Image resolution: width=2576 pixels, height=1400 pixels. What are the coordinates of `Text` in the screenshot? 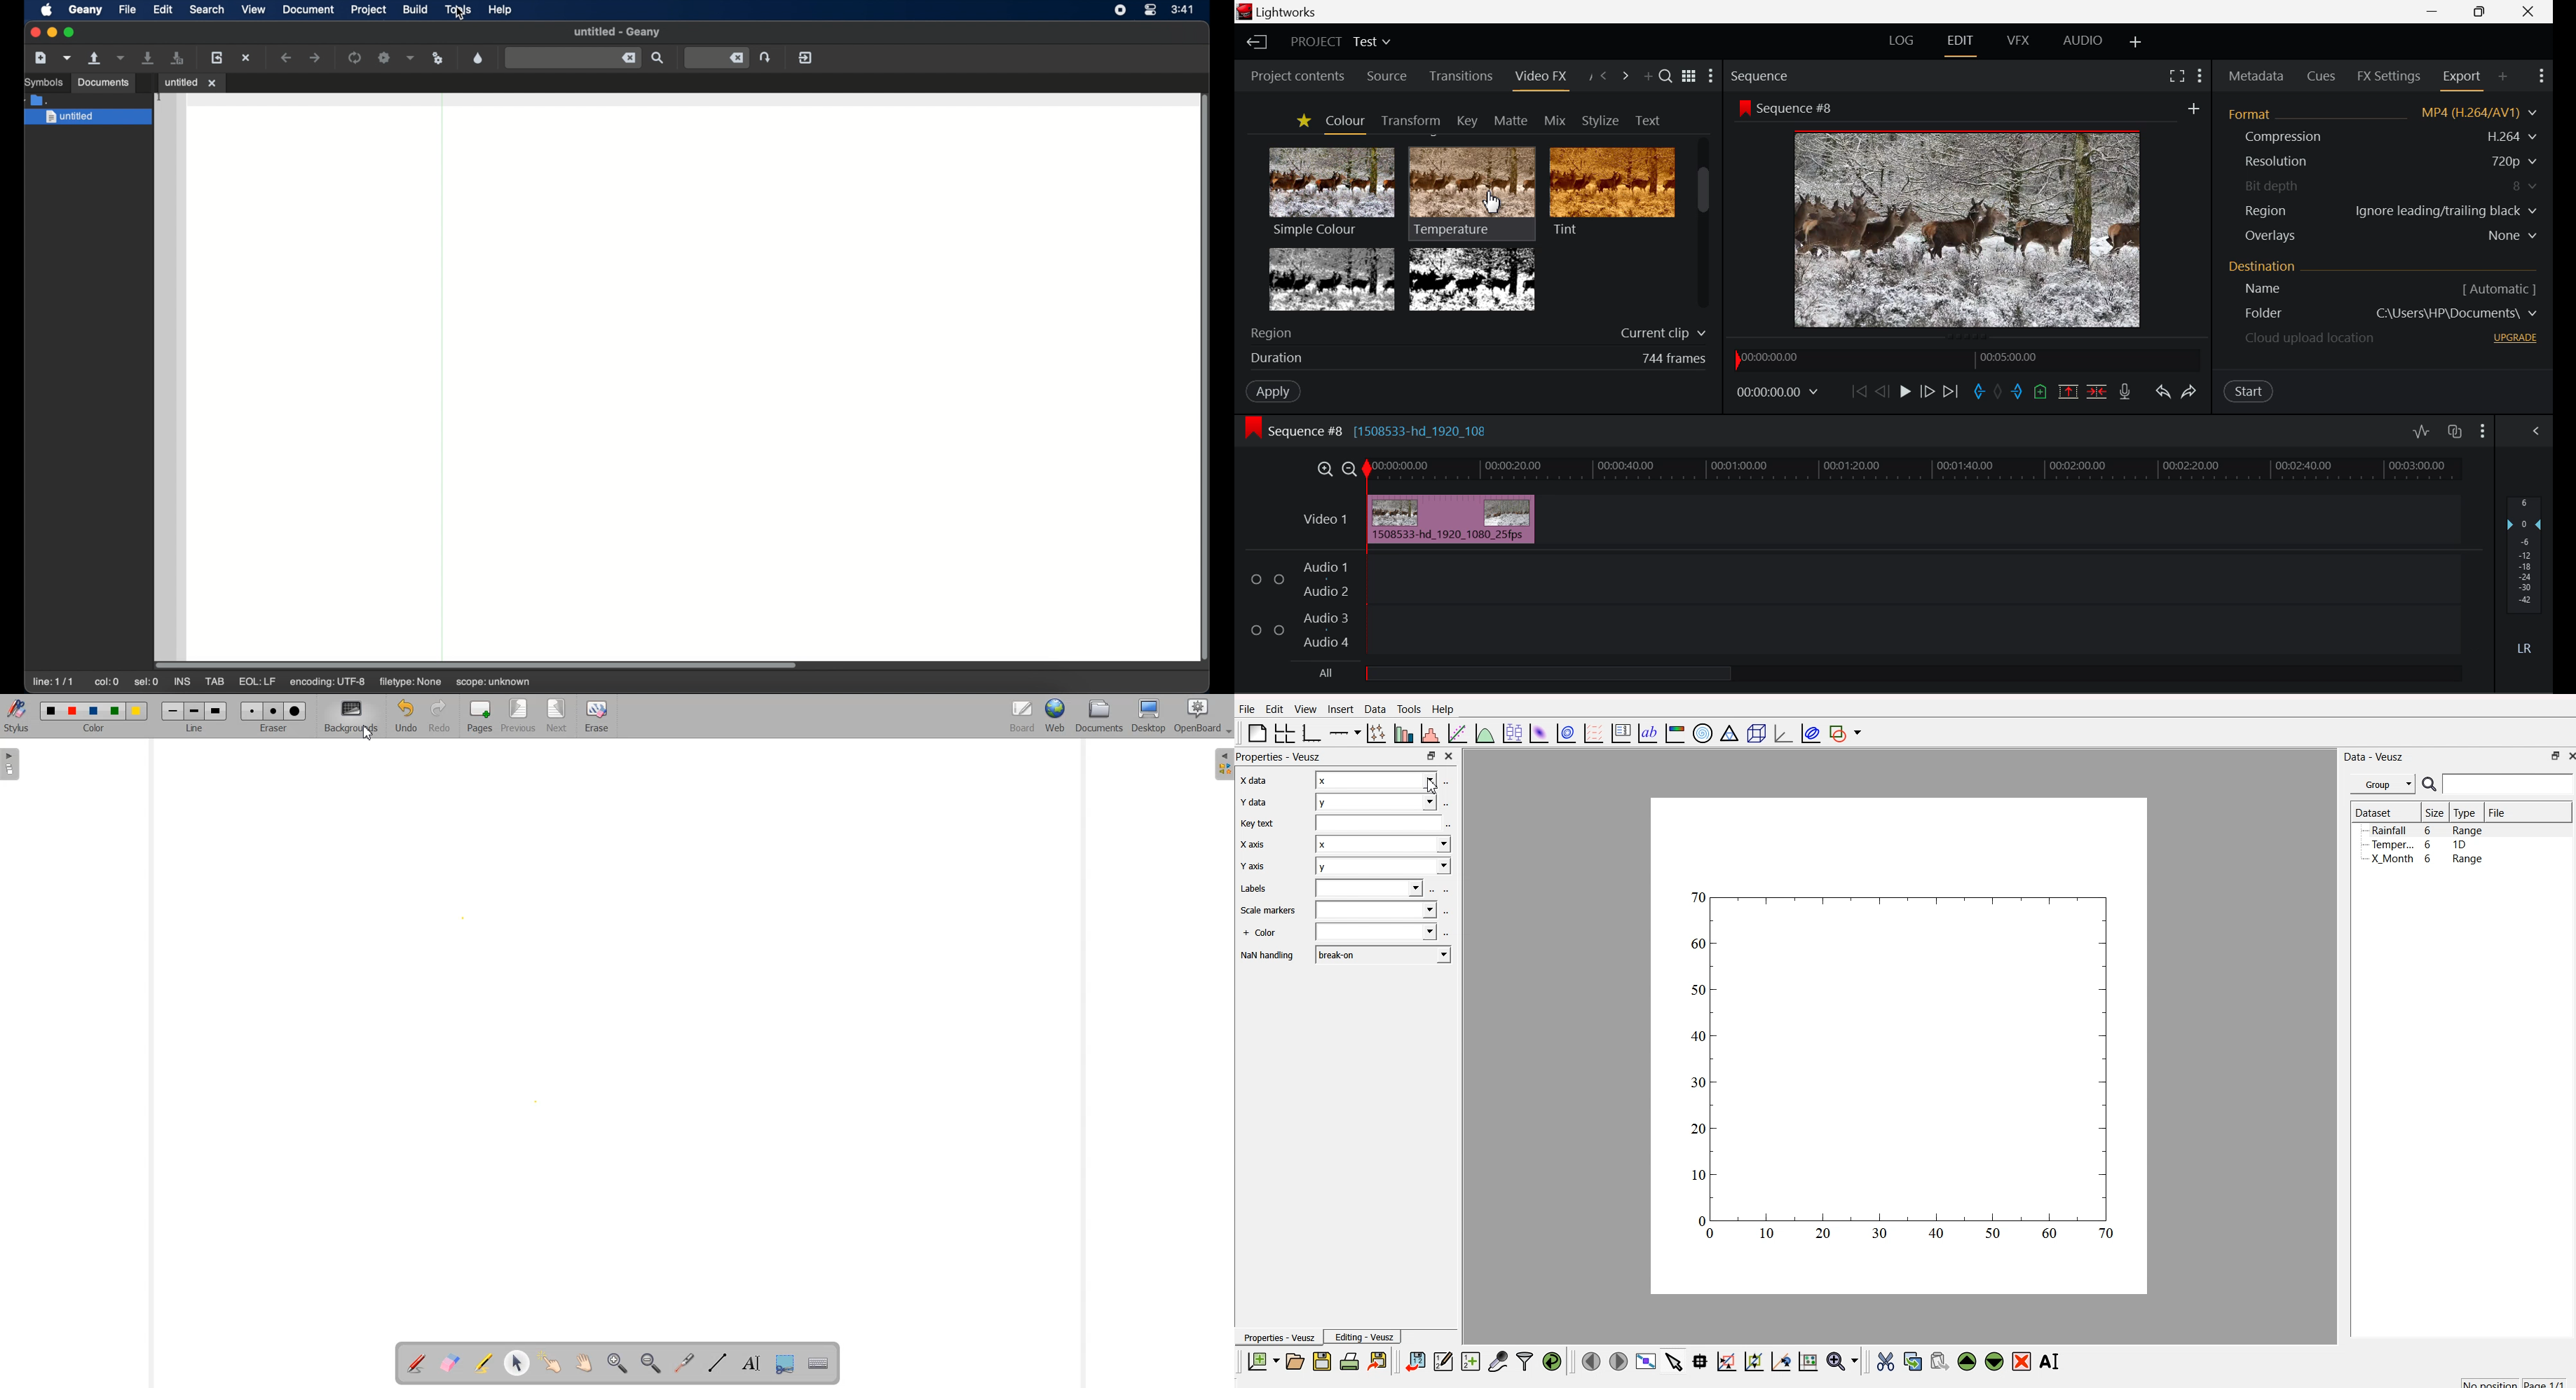 It's located at (1645, 120).